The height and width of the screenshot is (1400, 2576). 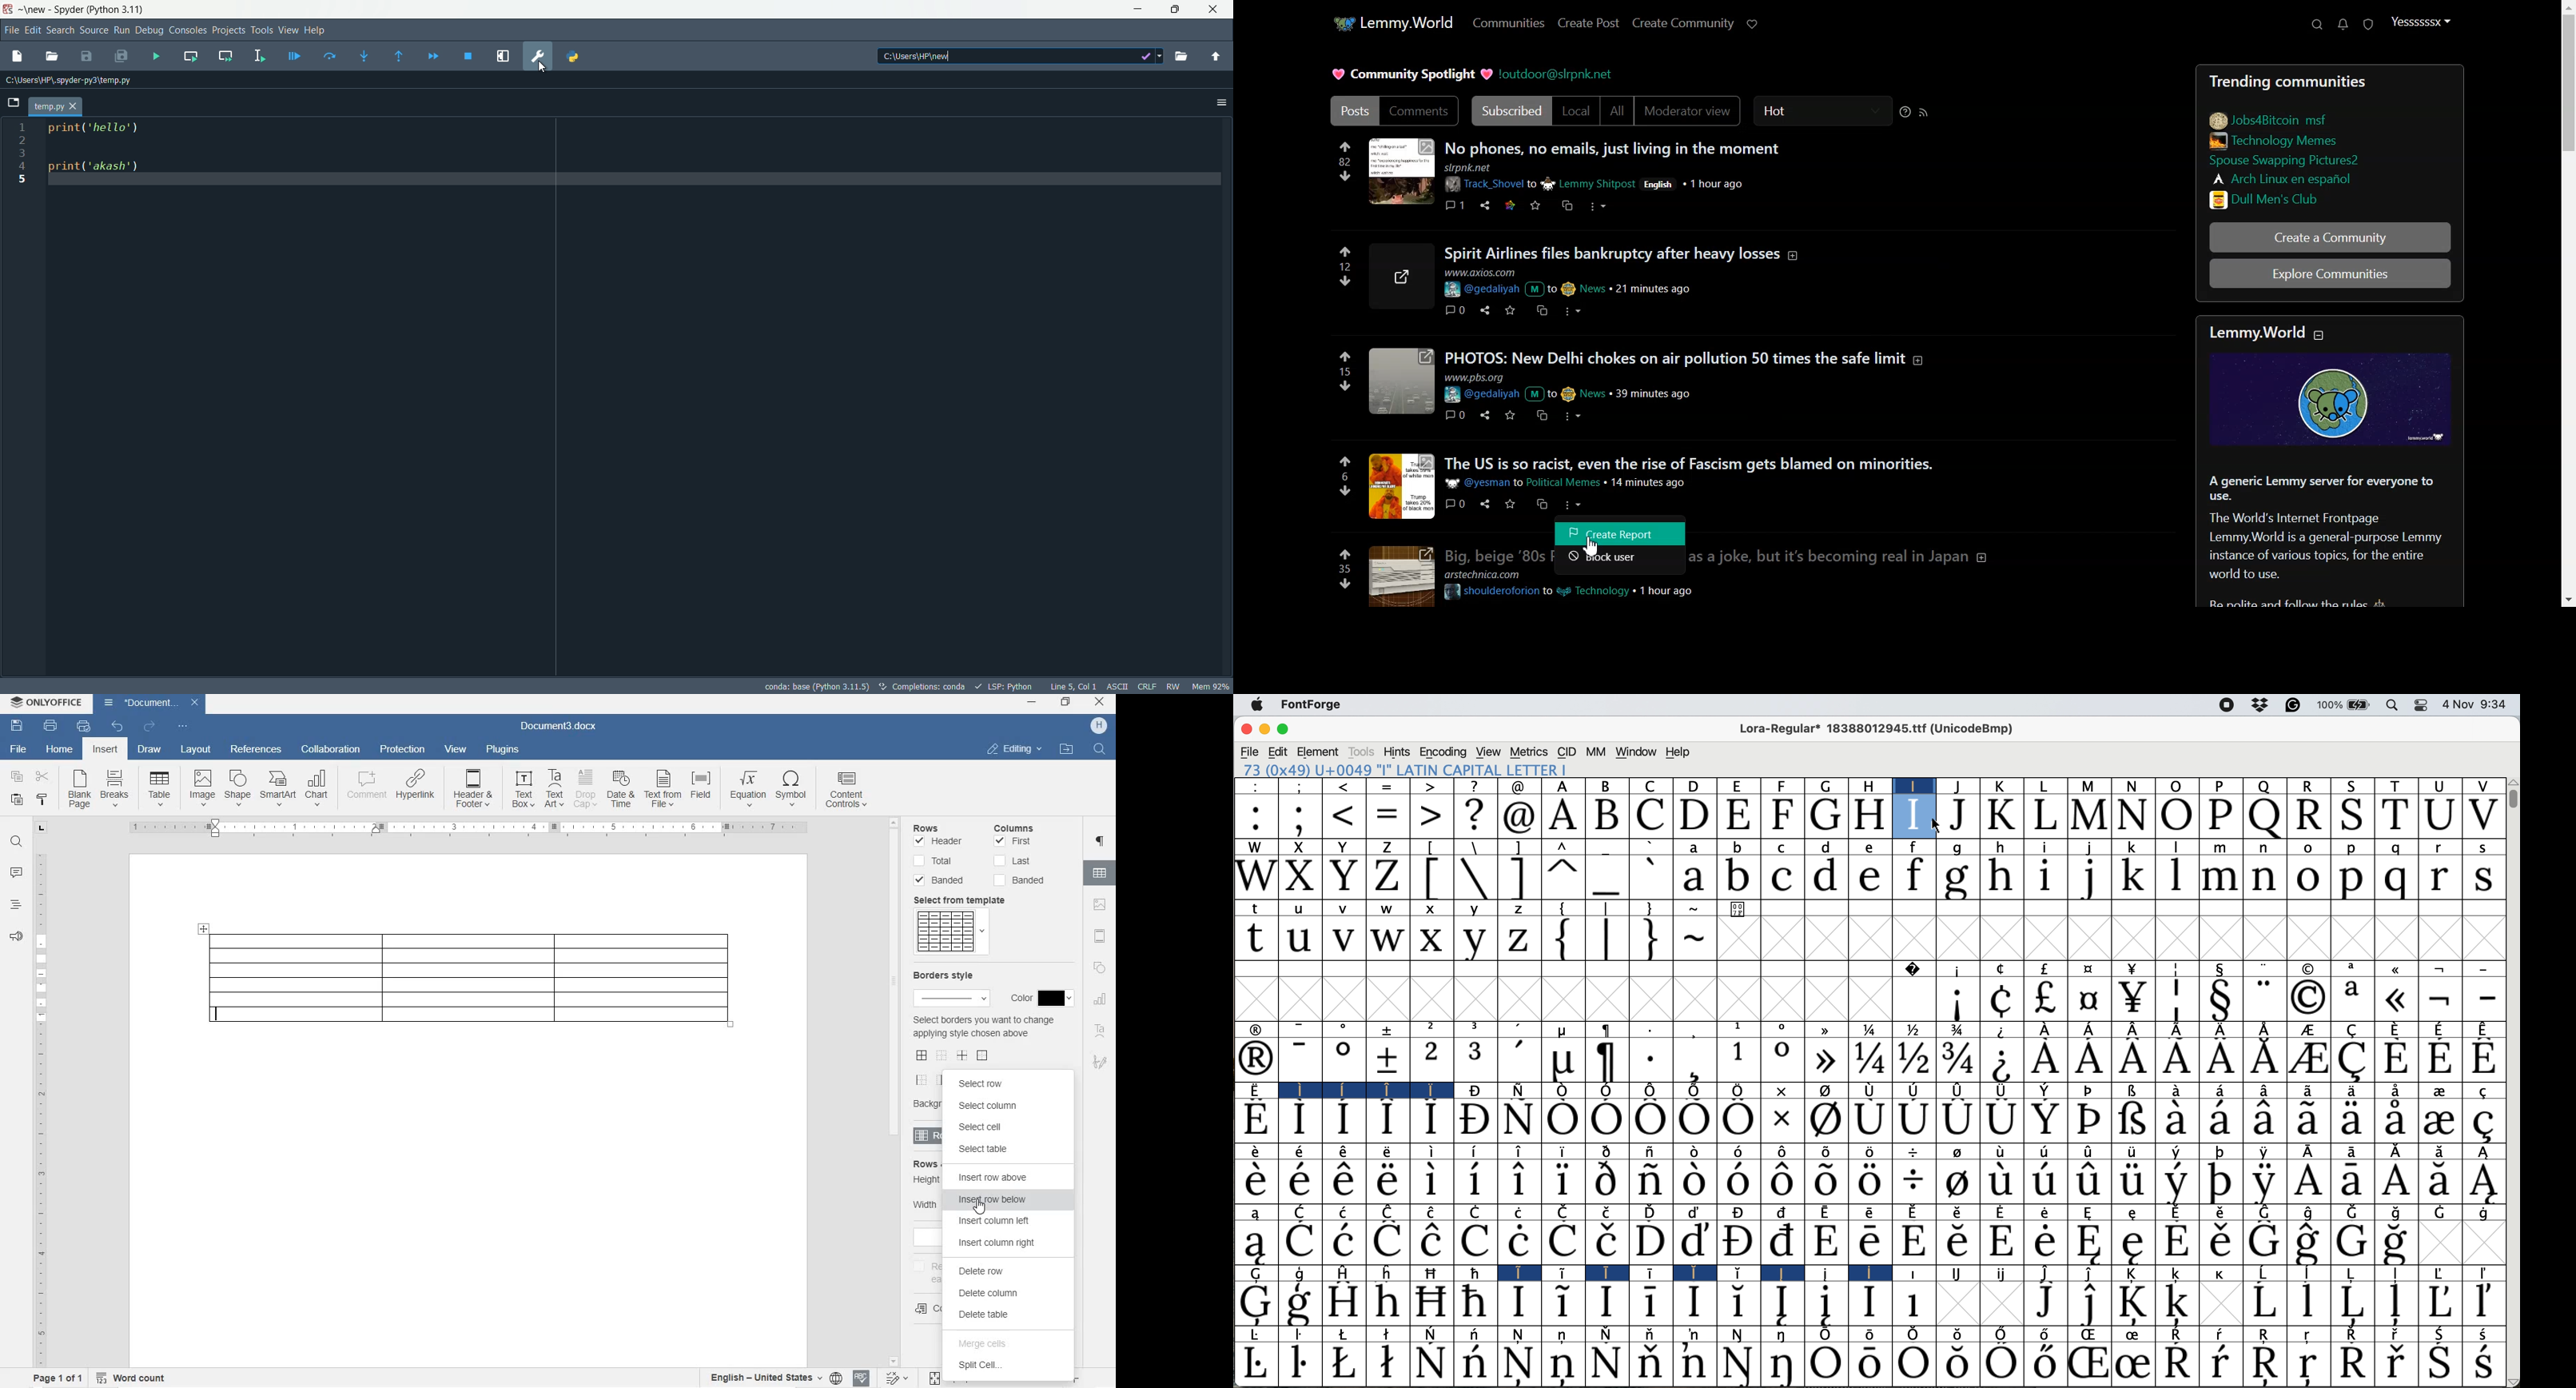 I want to click on Symbol, so click(x=2395, y=998).